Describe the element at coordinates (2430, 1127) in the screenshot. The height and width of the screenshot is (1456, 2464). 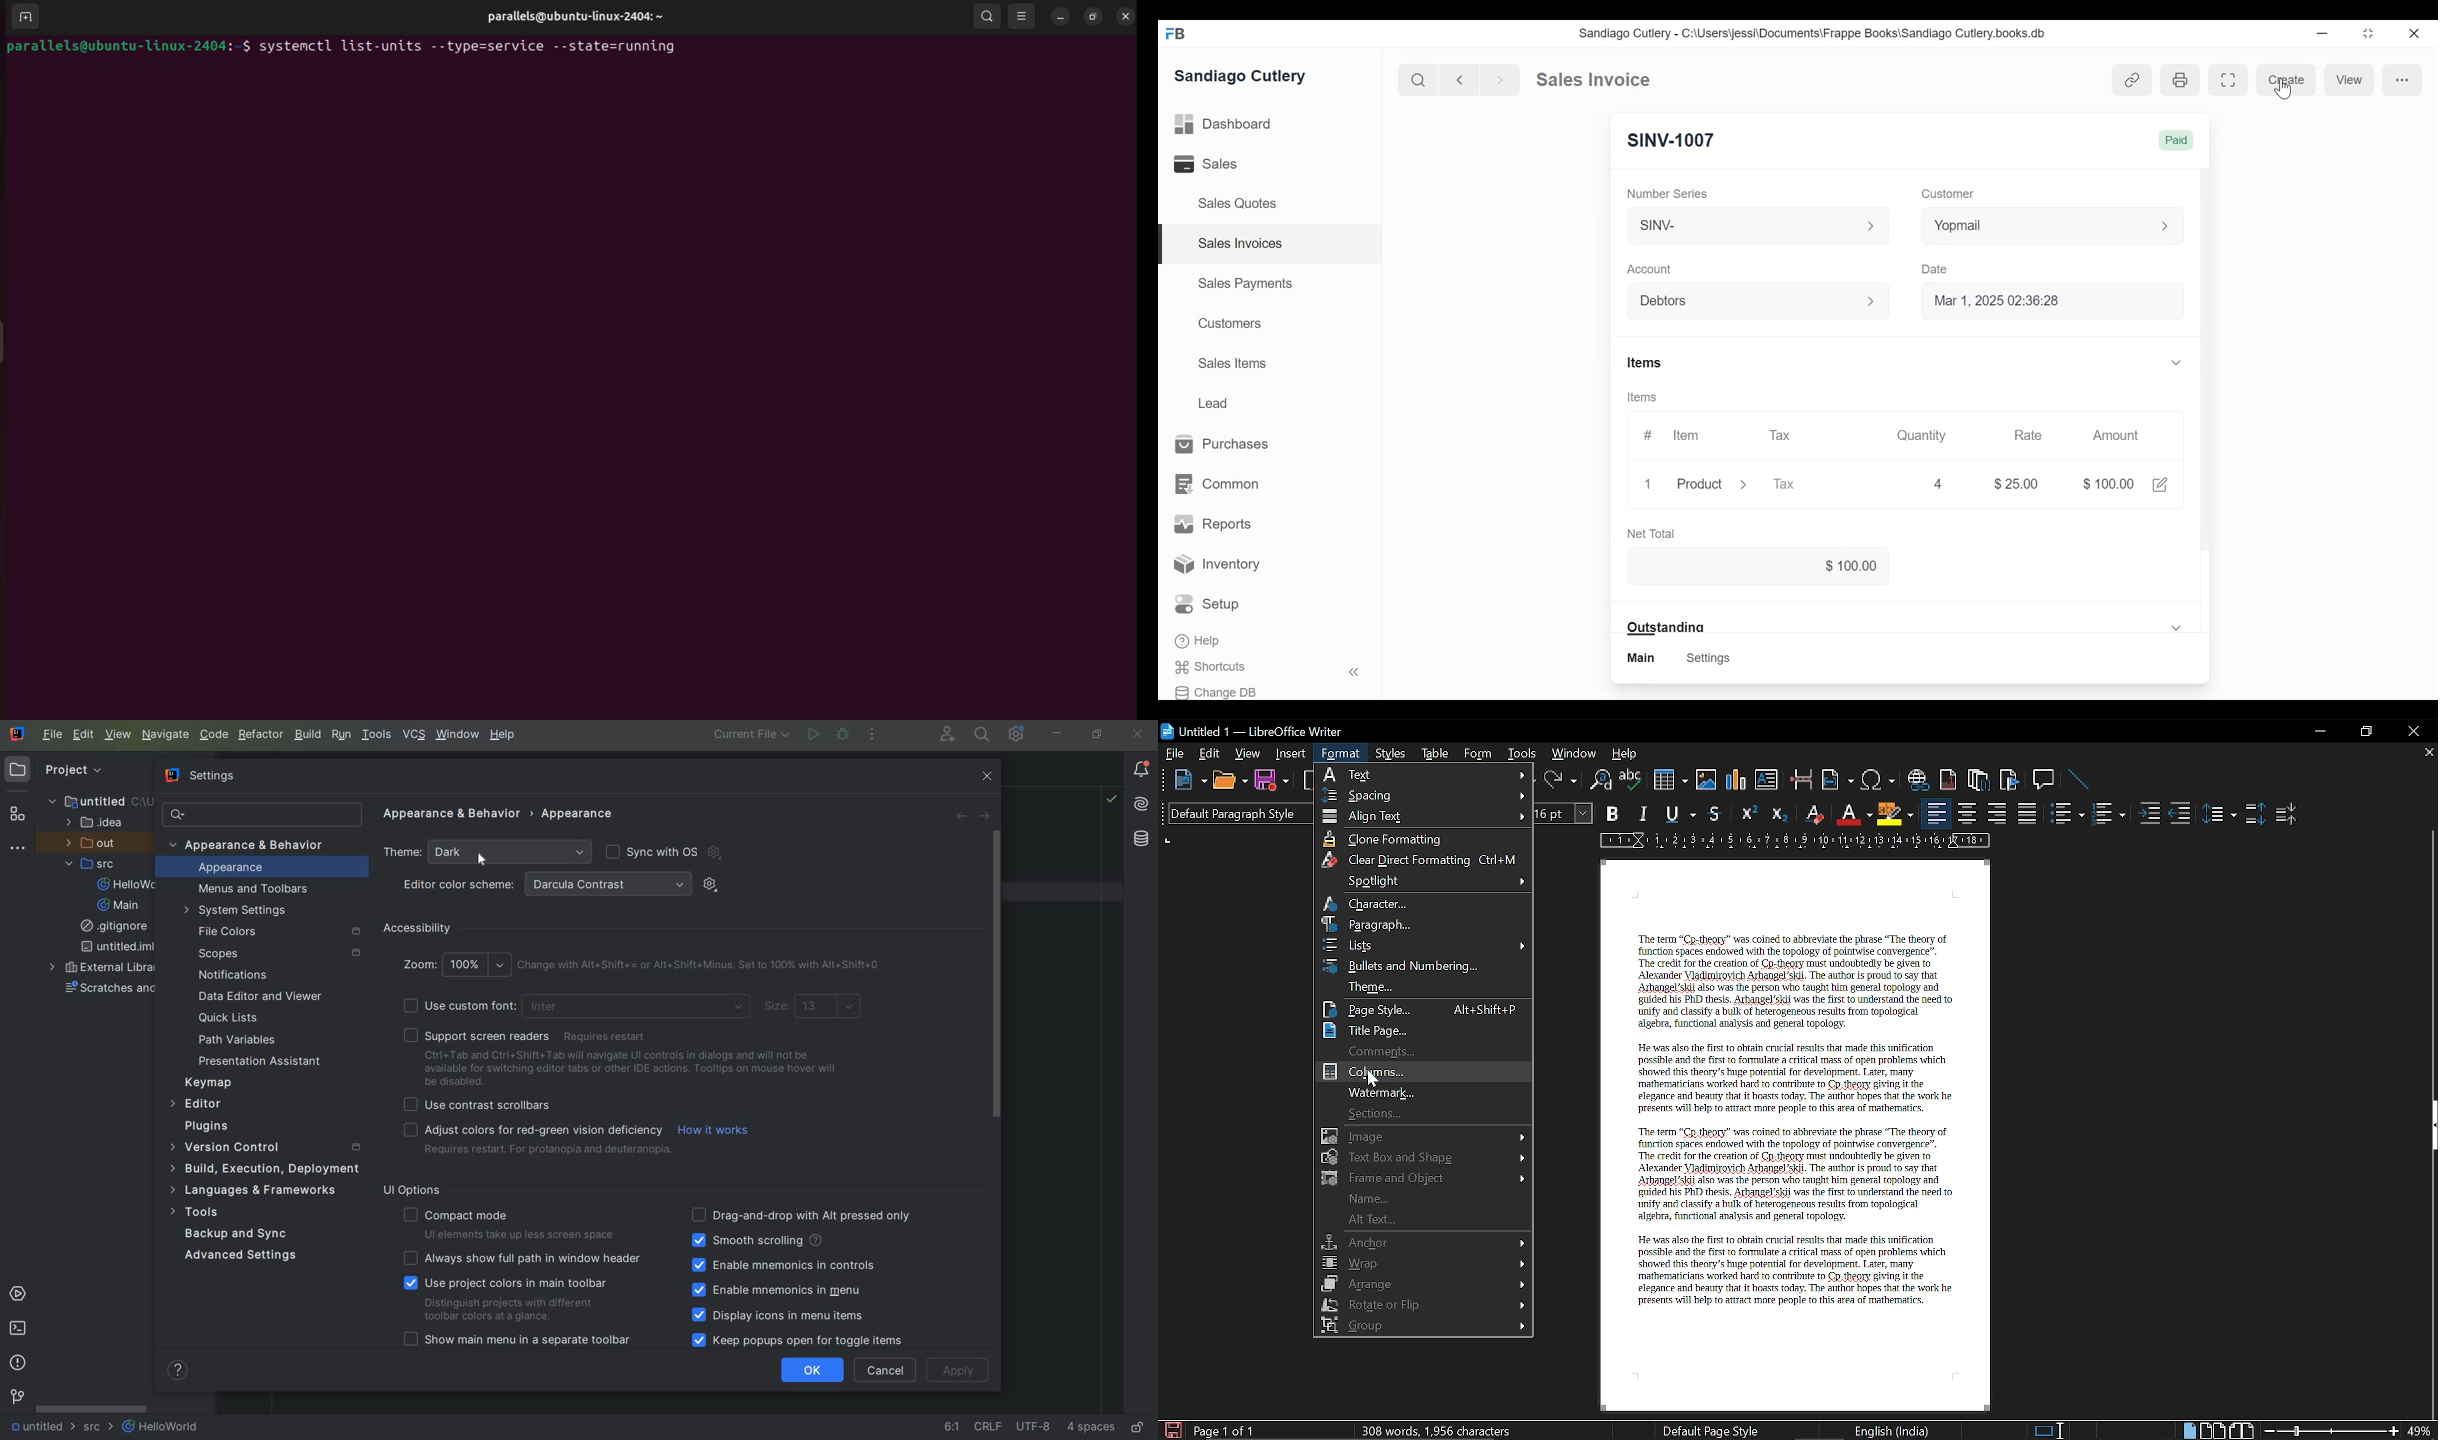
I see `Sidebar` at that location.